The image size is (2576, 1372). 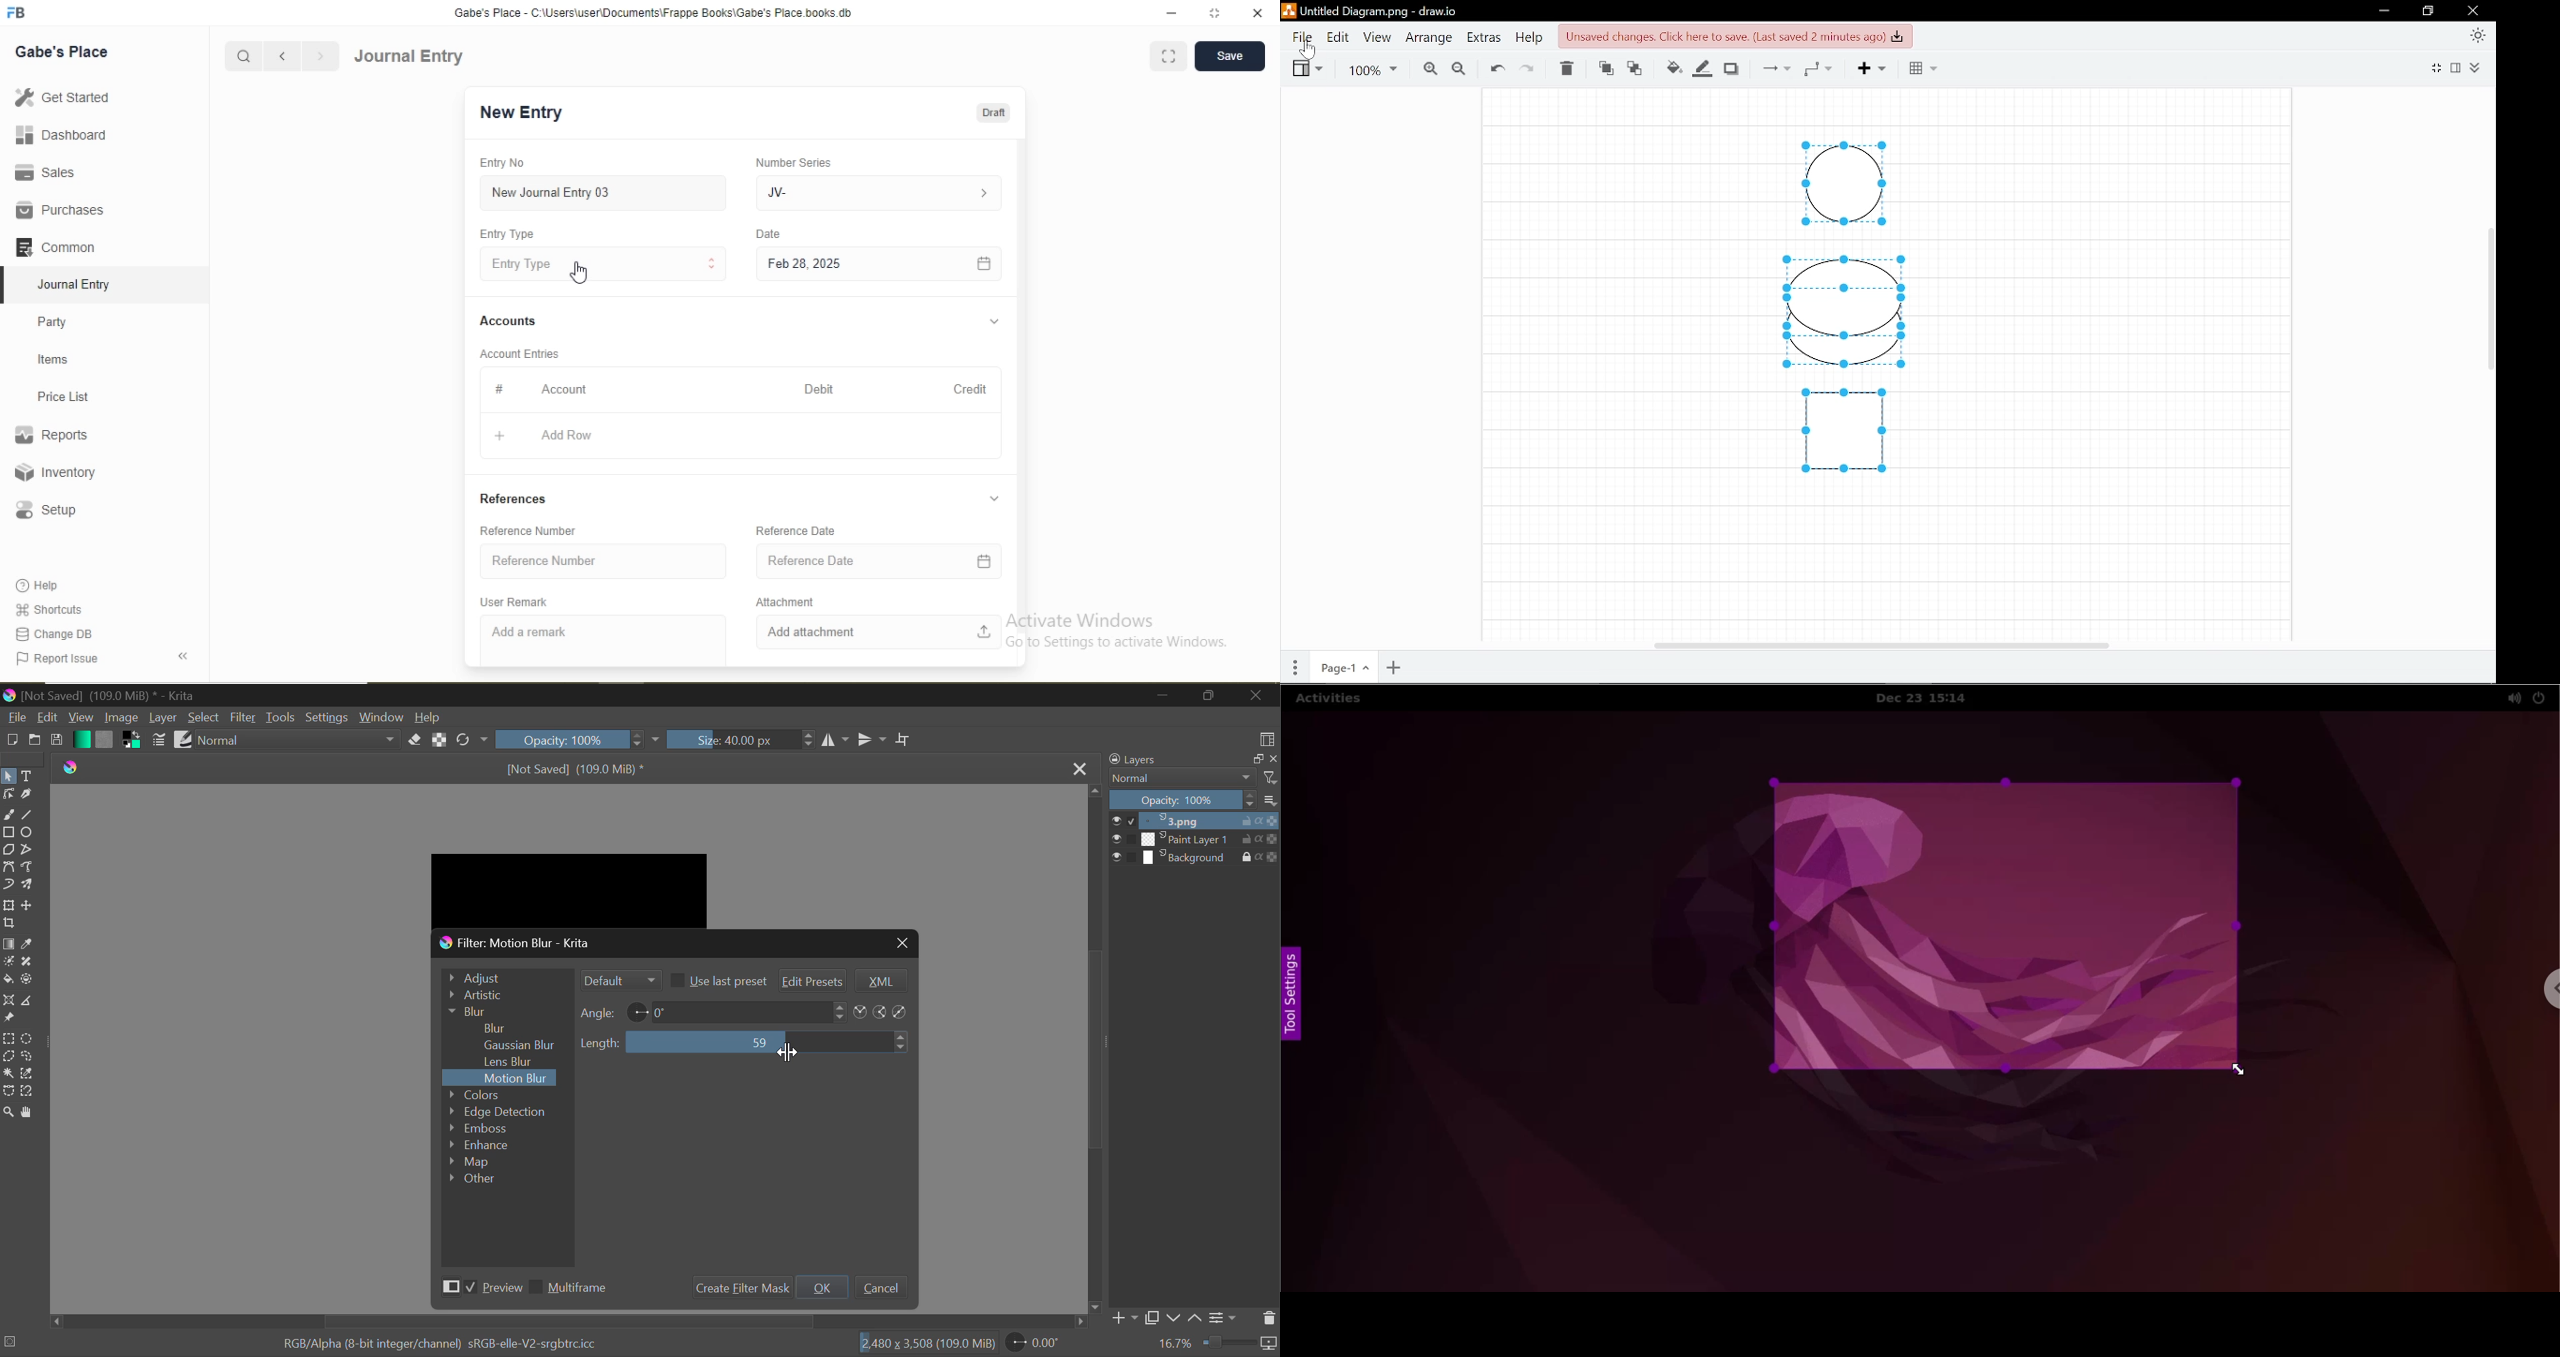 I want to click on Settings, so click(x=325, y=716).